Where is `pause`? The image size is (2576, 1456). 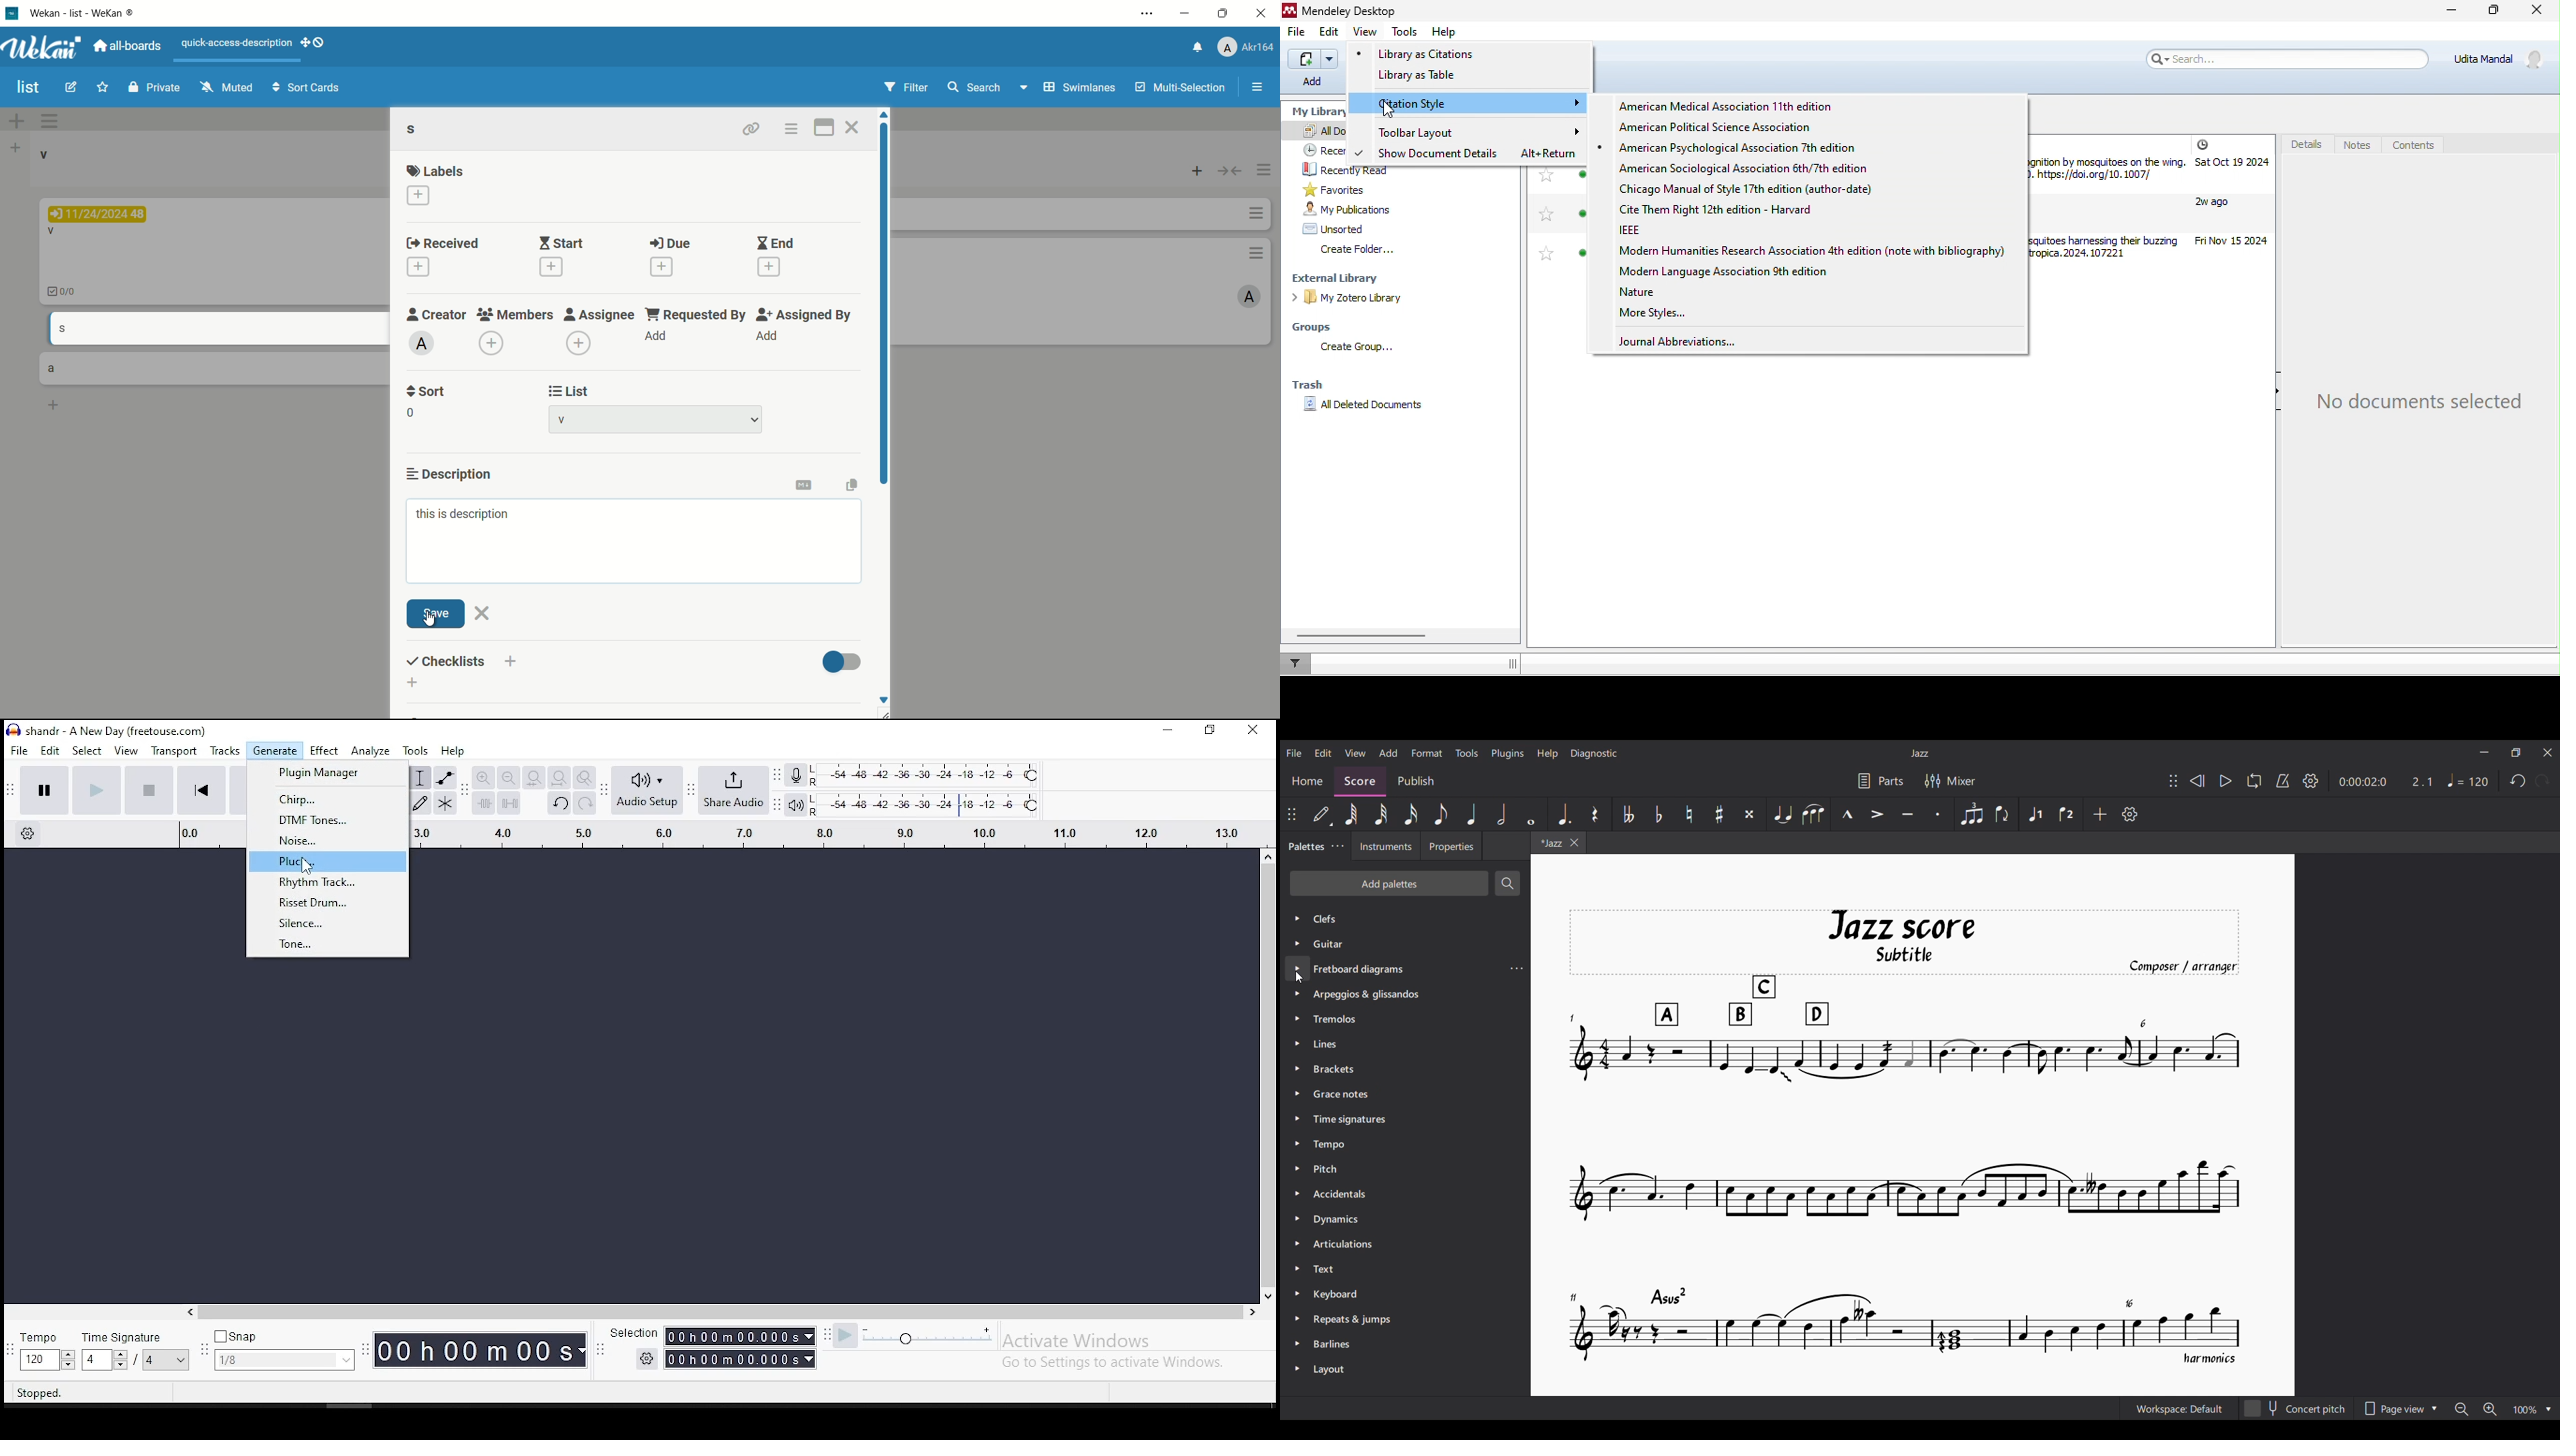 pause is located at coordinates (44, 790).